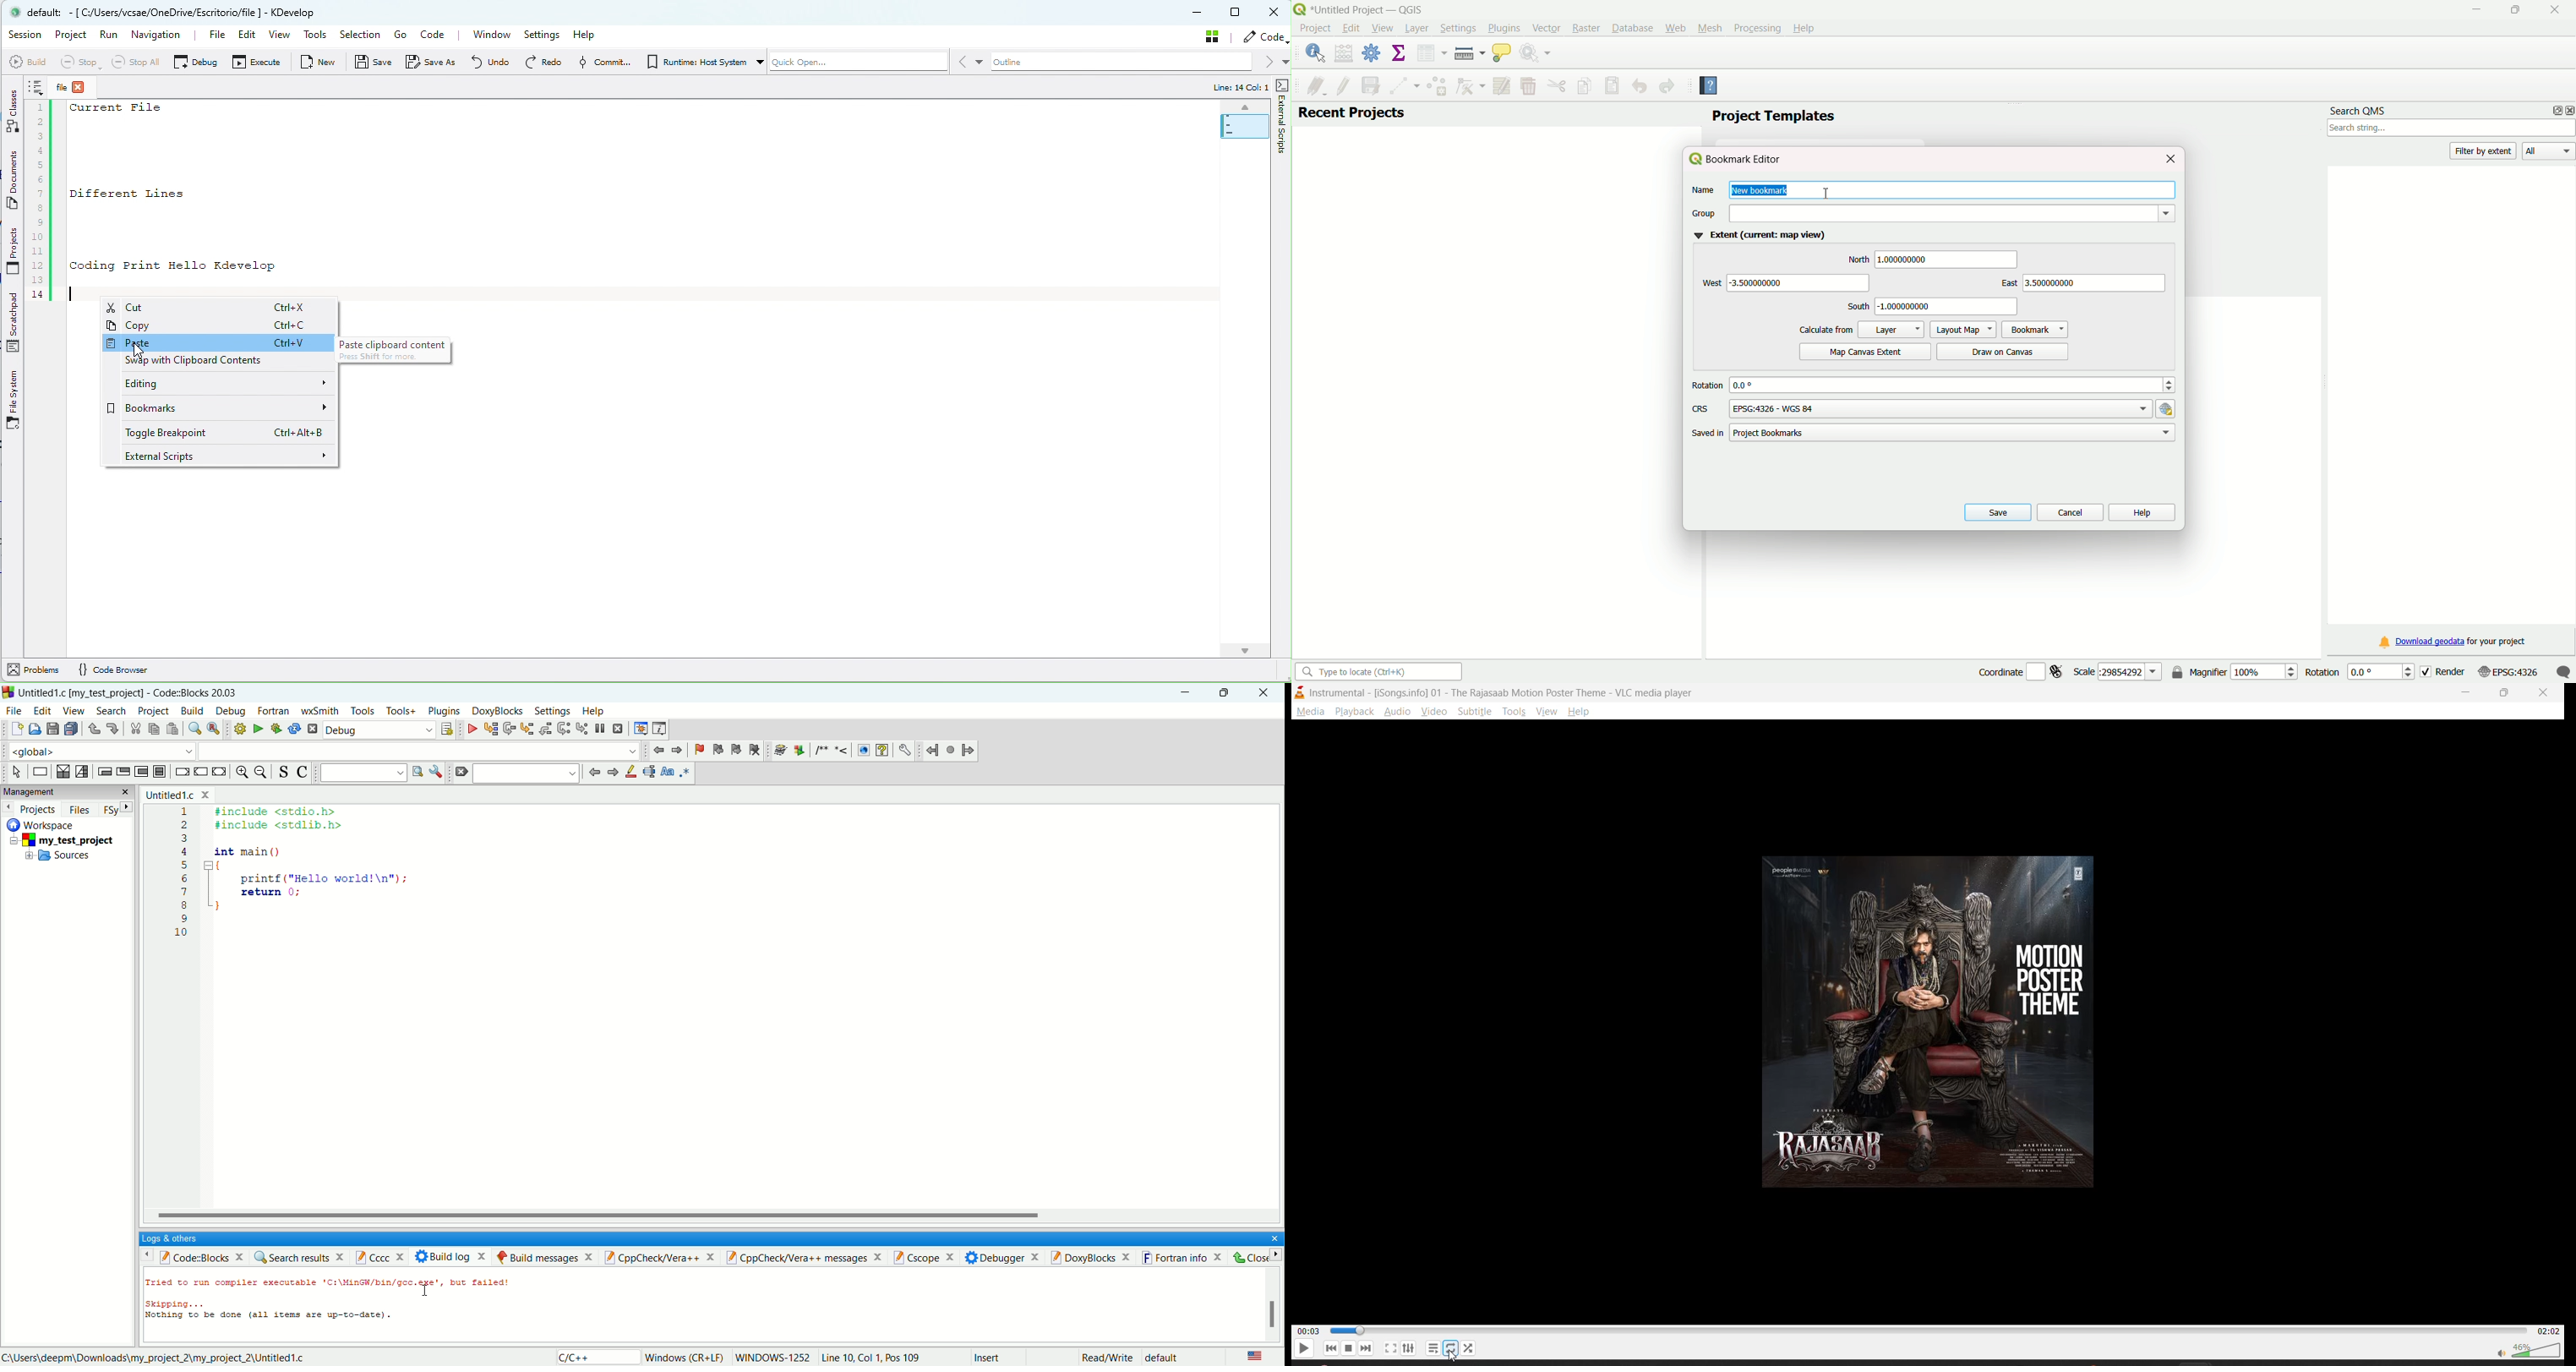 This screenshot has width=2576, height=1372. Describe the element at coordinates (1828, 189) in the screenshot. I see `Cursor` at that location.